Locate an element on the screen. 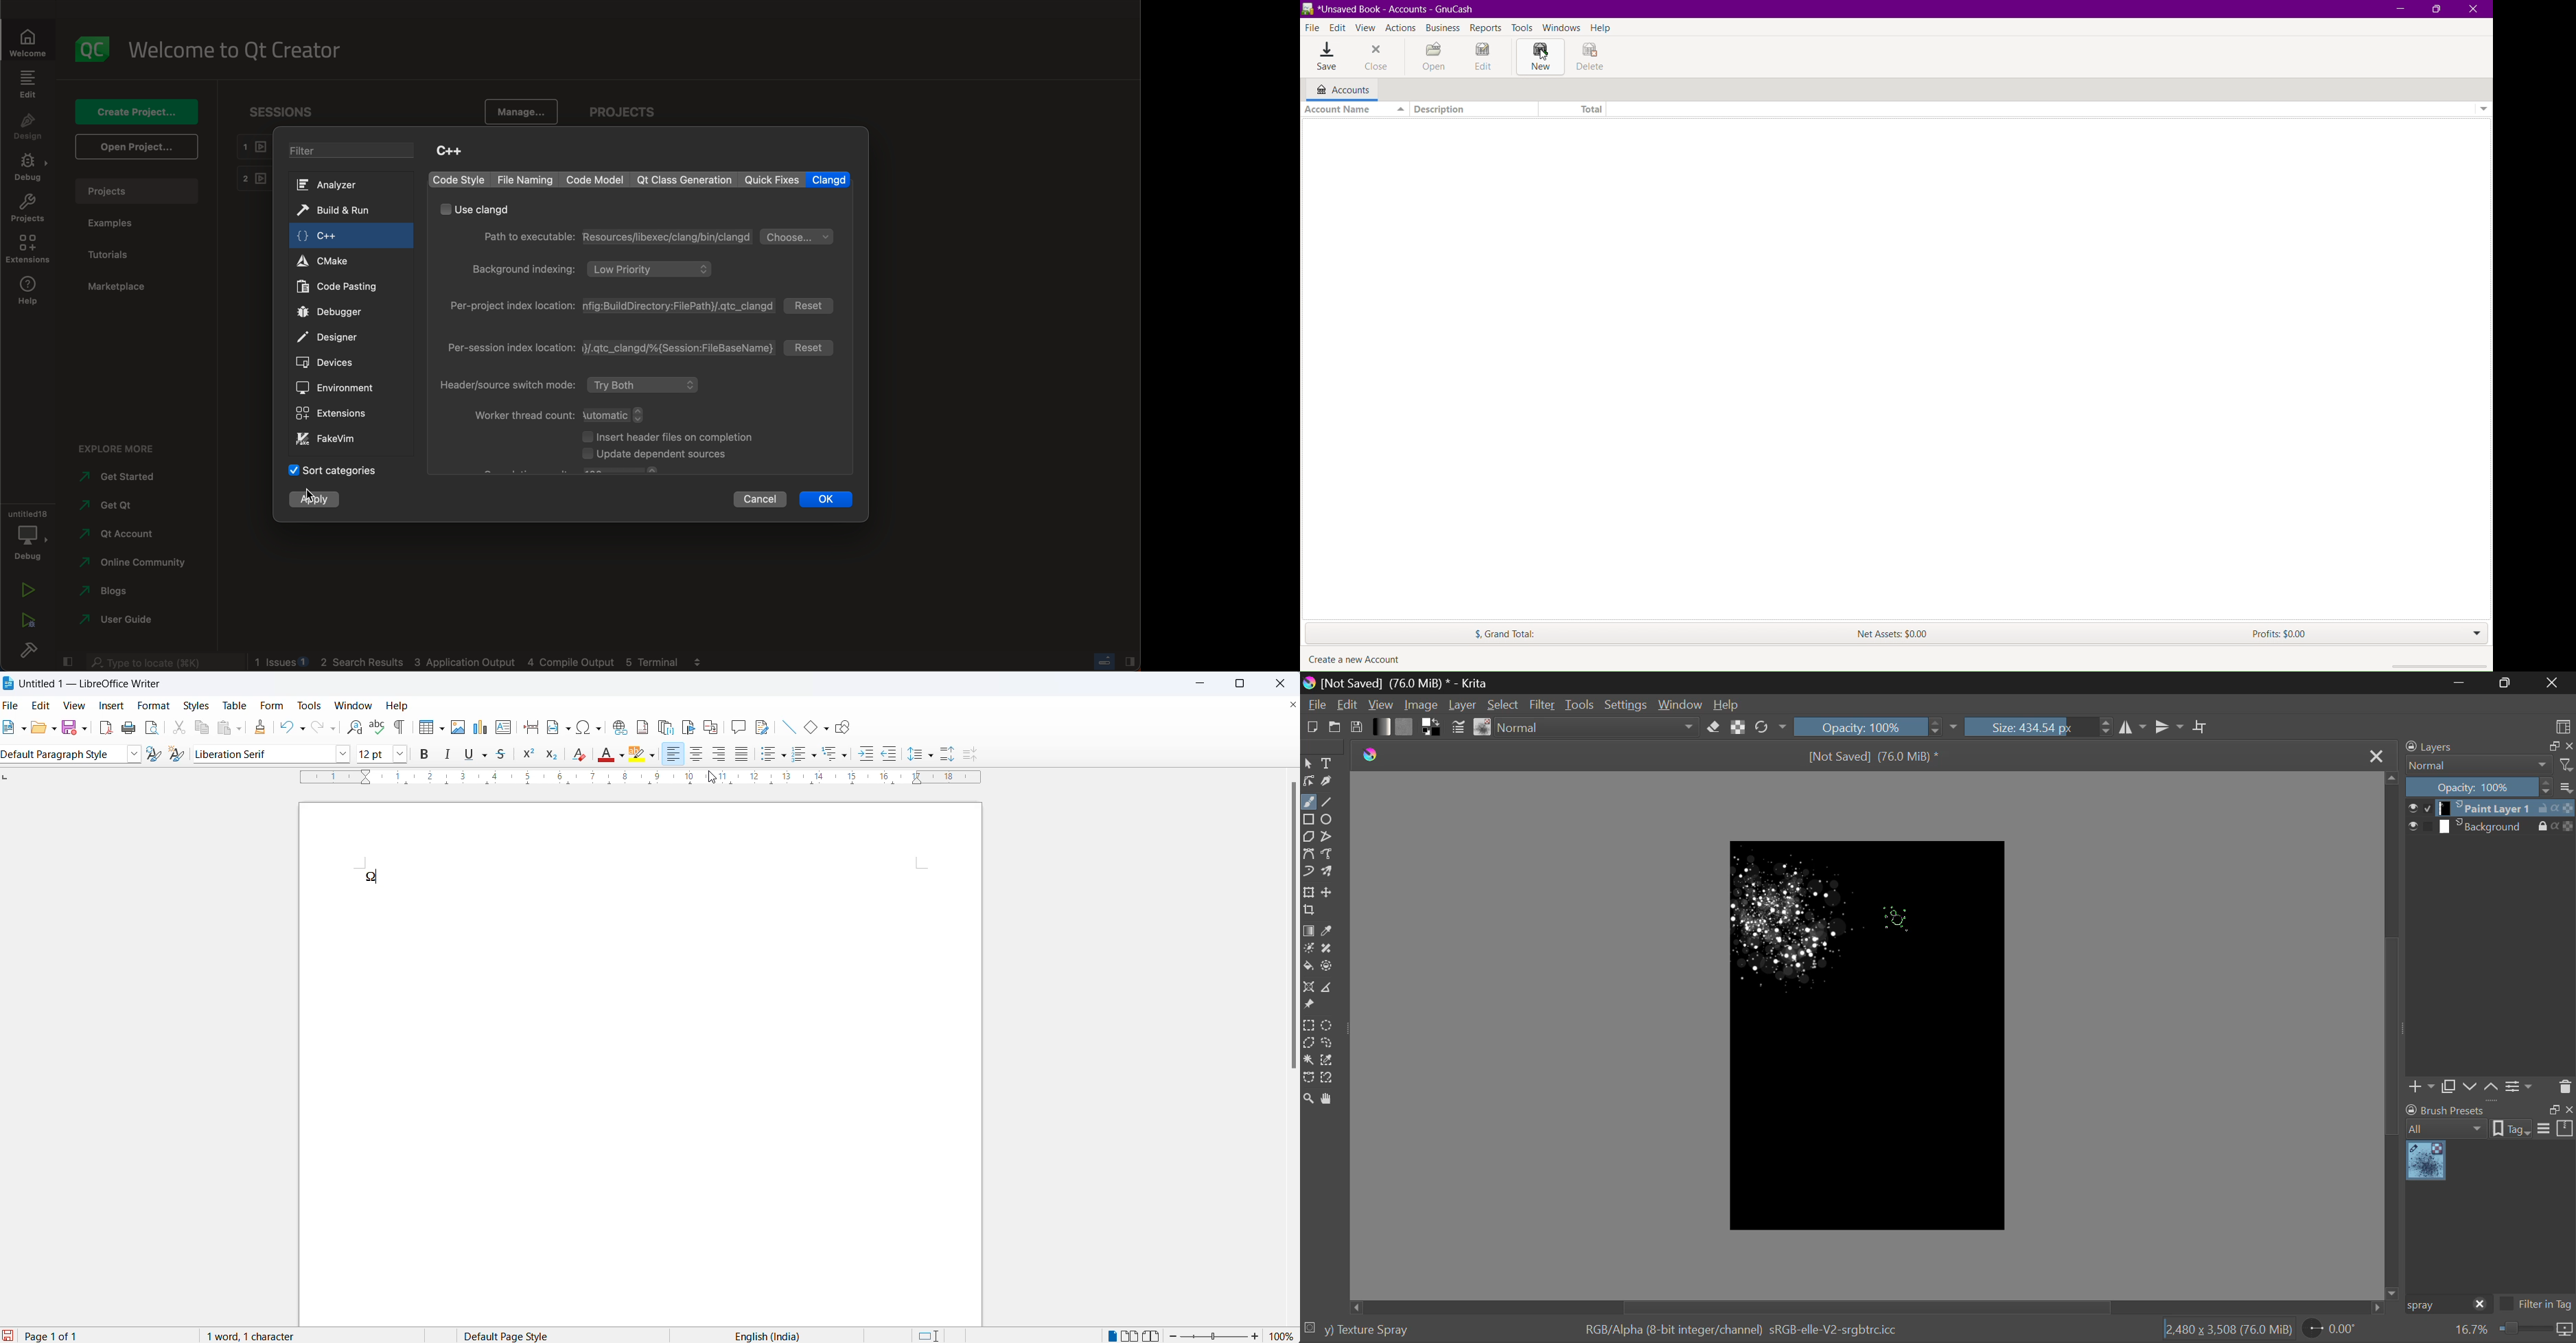 This screenshot has width=2576, height=1344. set line spacing is located at coordinates (914, 755).